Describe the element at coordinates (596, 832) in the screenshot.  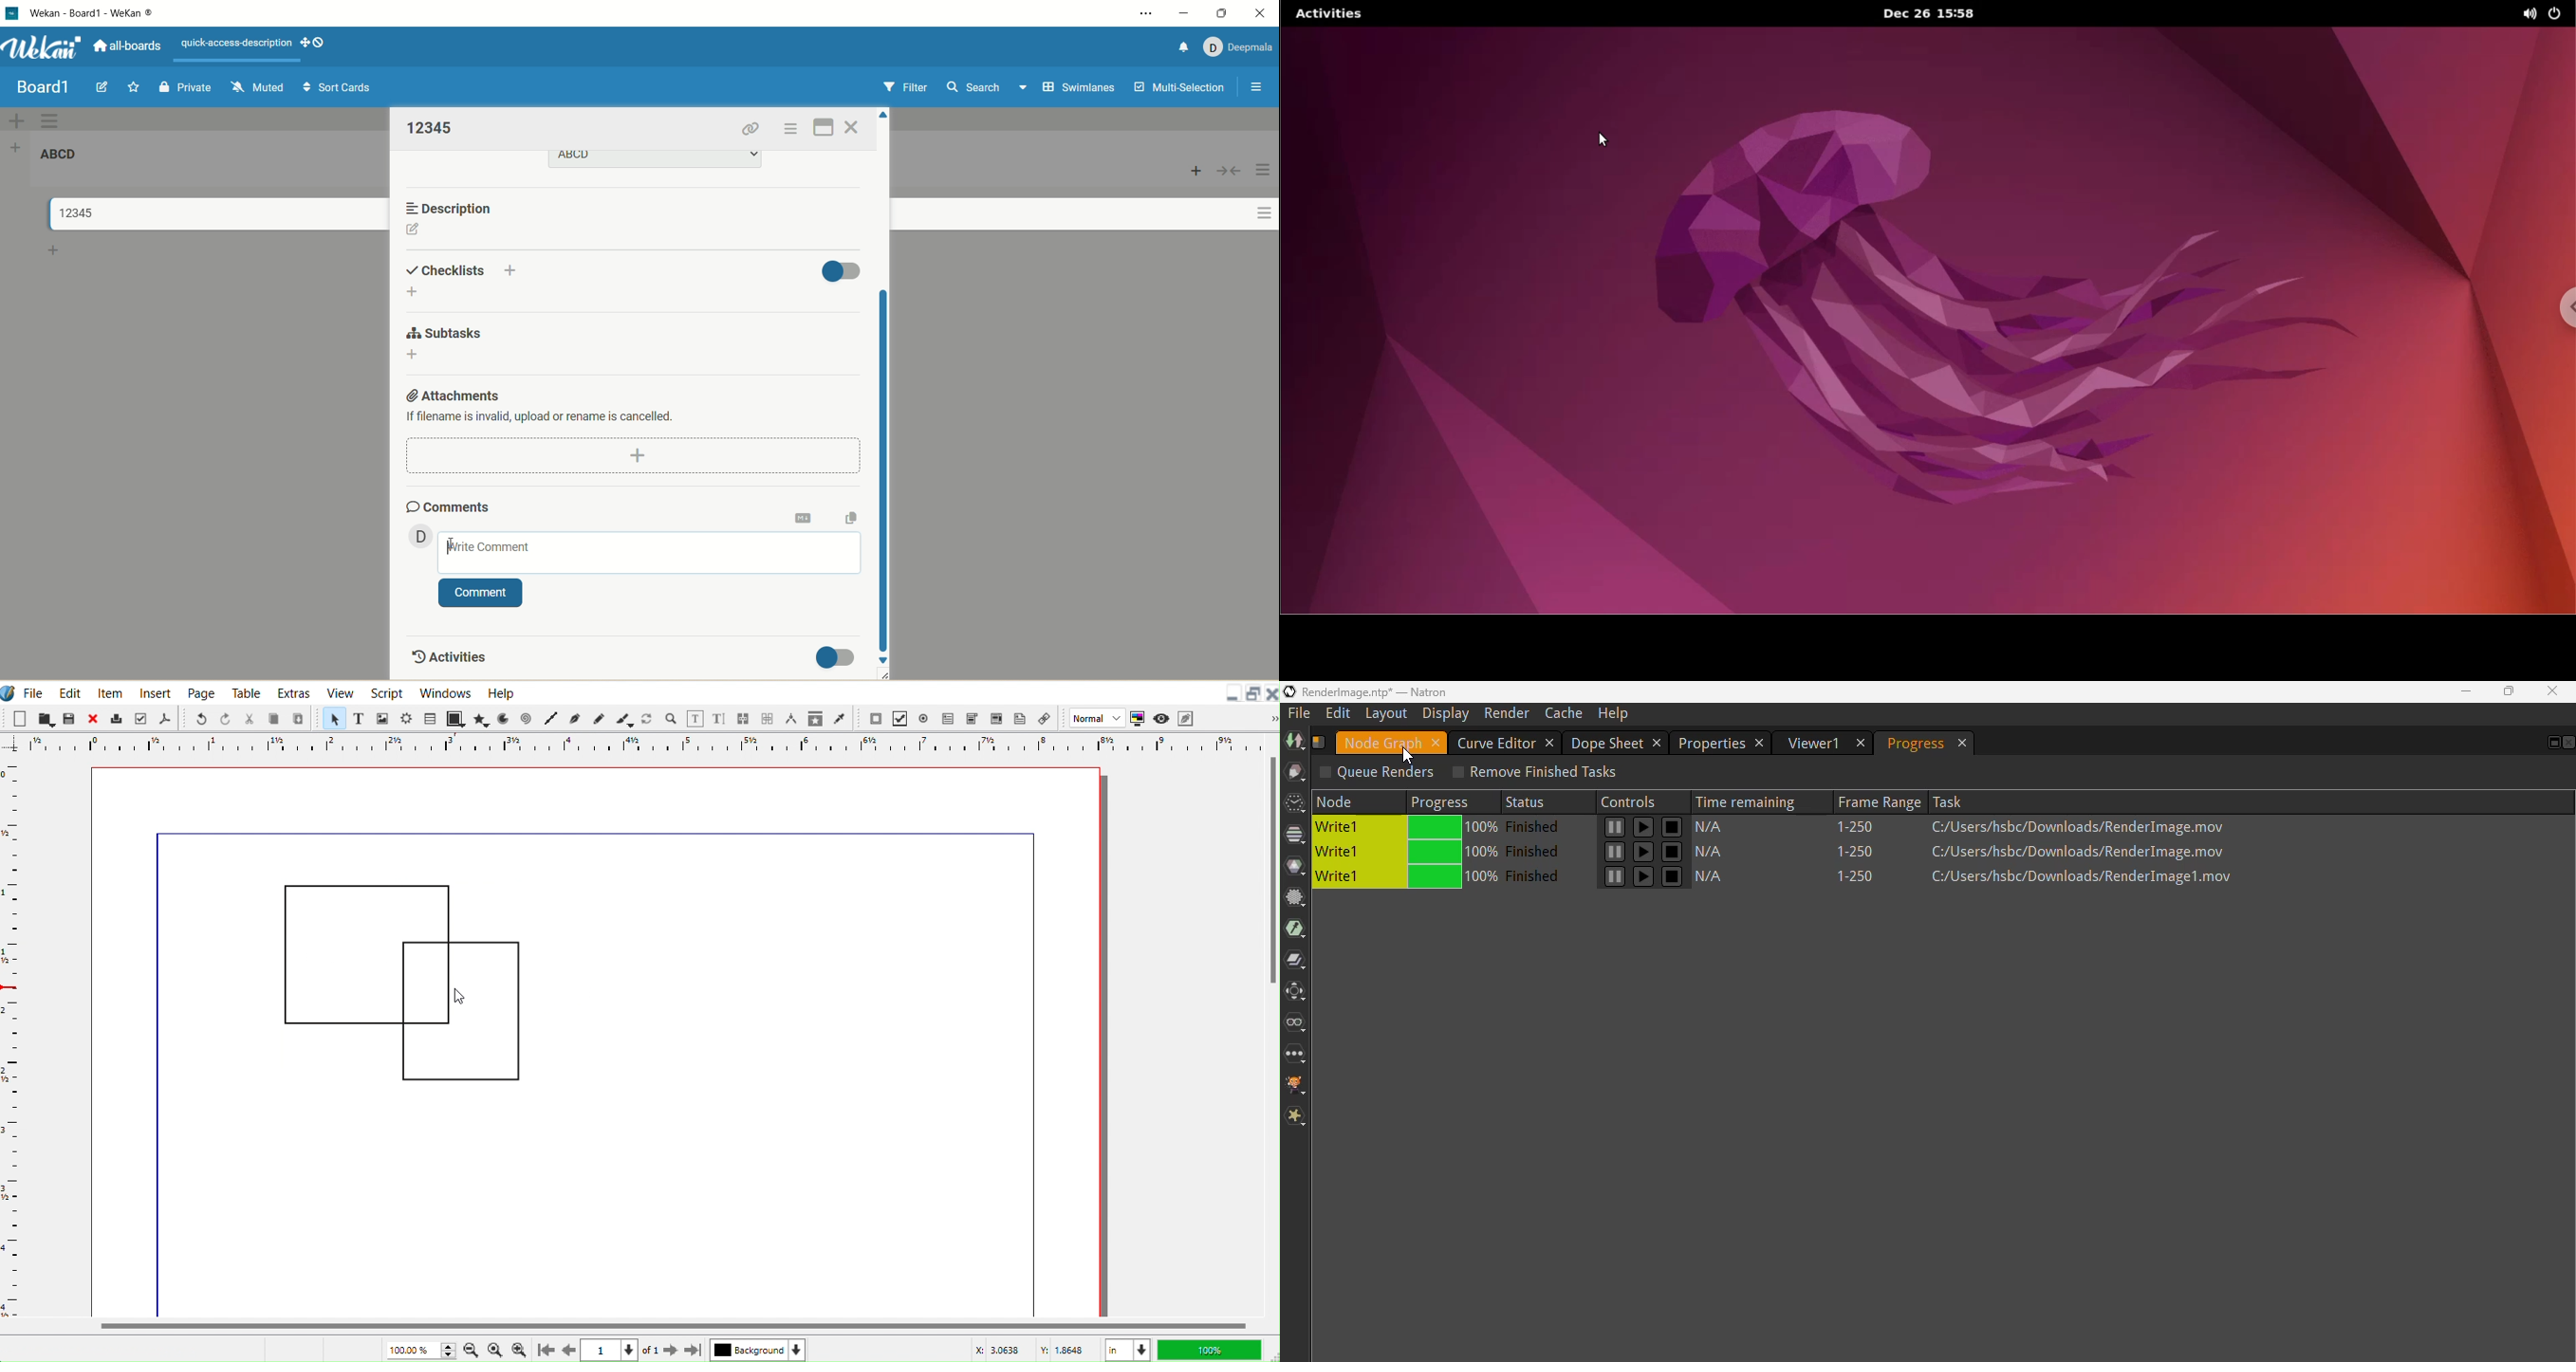
I see `line` at that location.